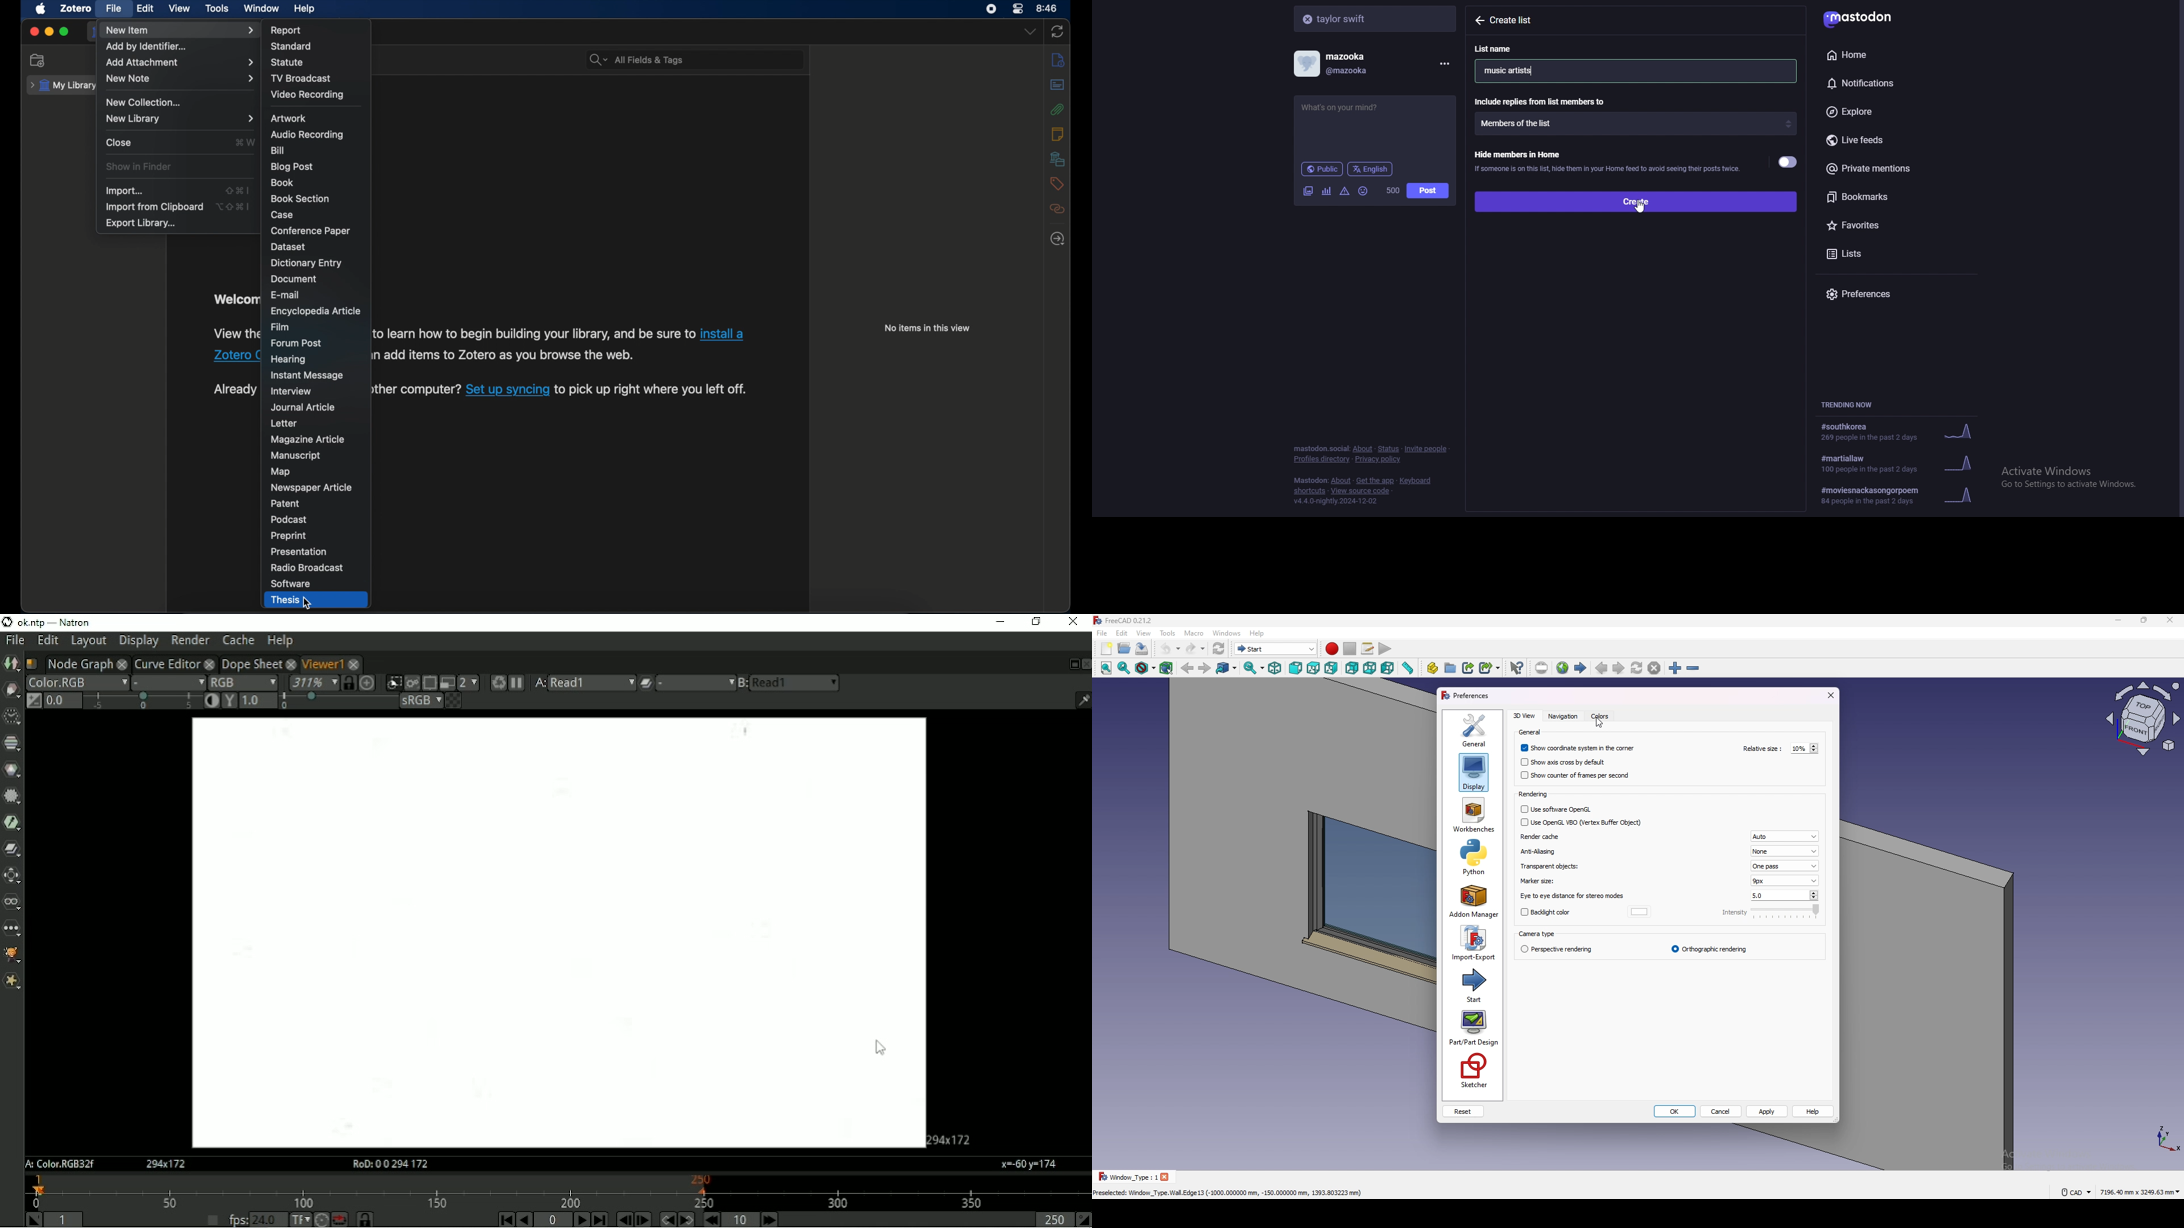 The image size is (2184, 1232). Describe the element at coordinates (287, 28) in the screenshot. I see `report` at that location.